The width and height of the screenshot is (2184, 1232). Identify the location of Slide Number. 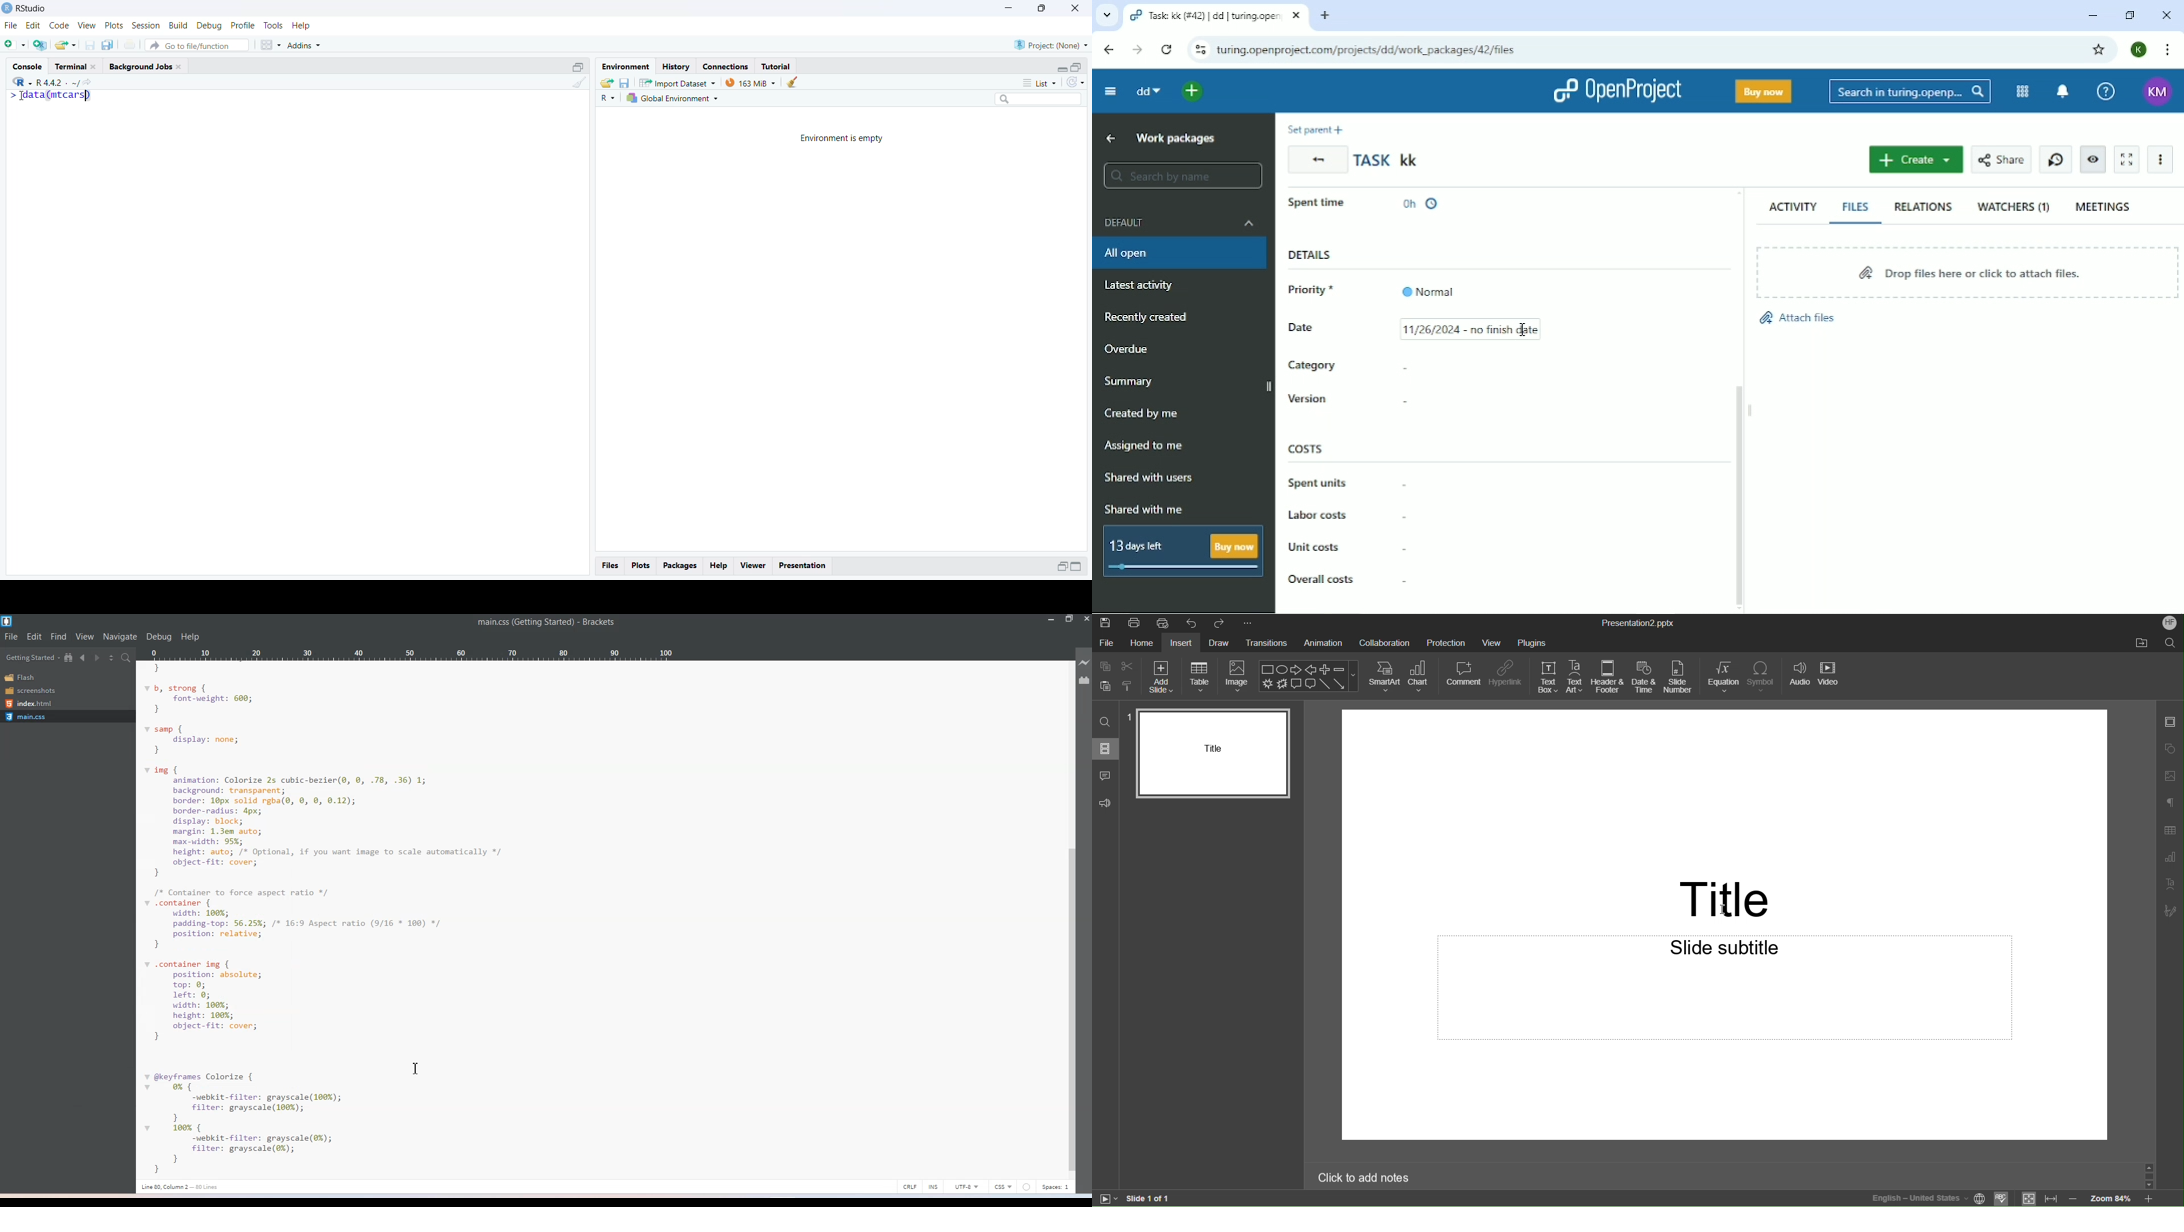
(1681, 677).